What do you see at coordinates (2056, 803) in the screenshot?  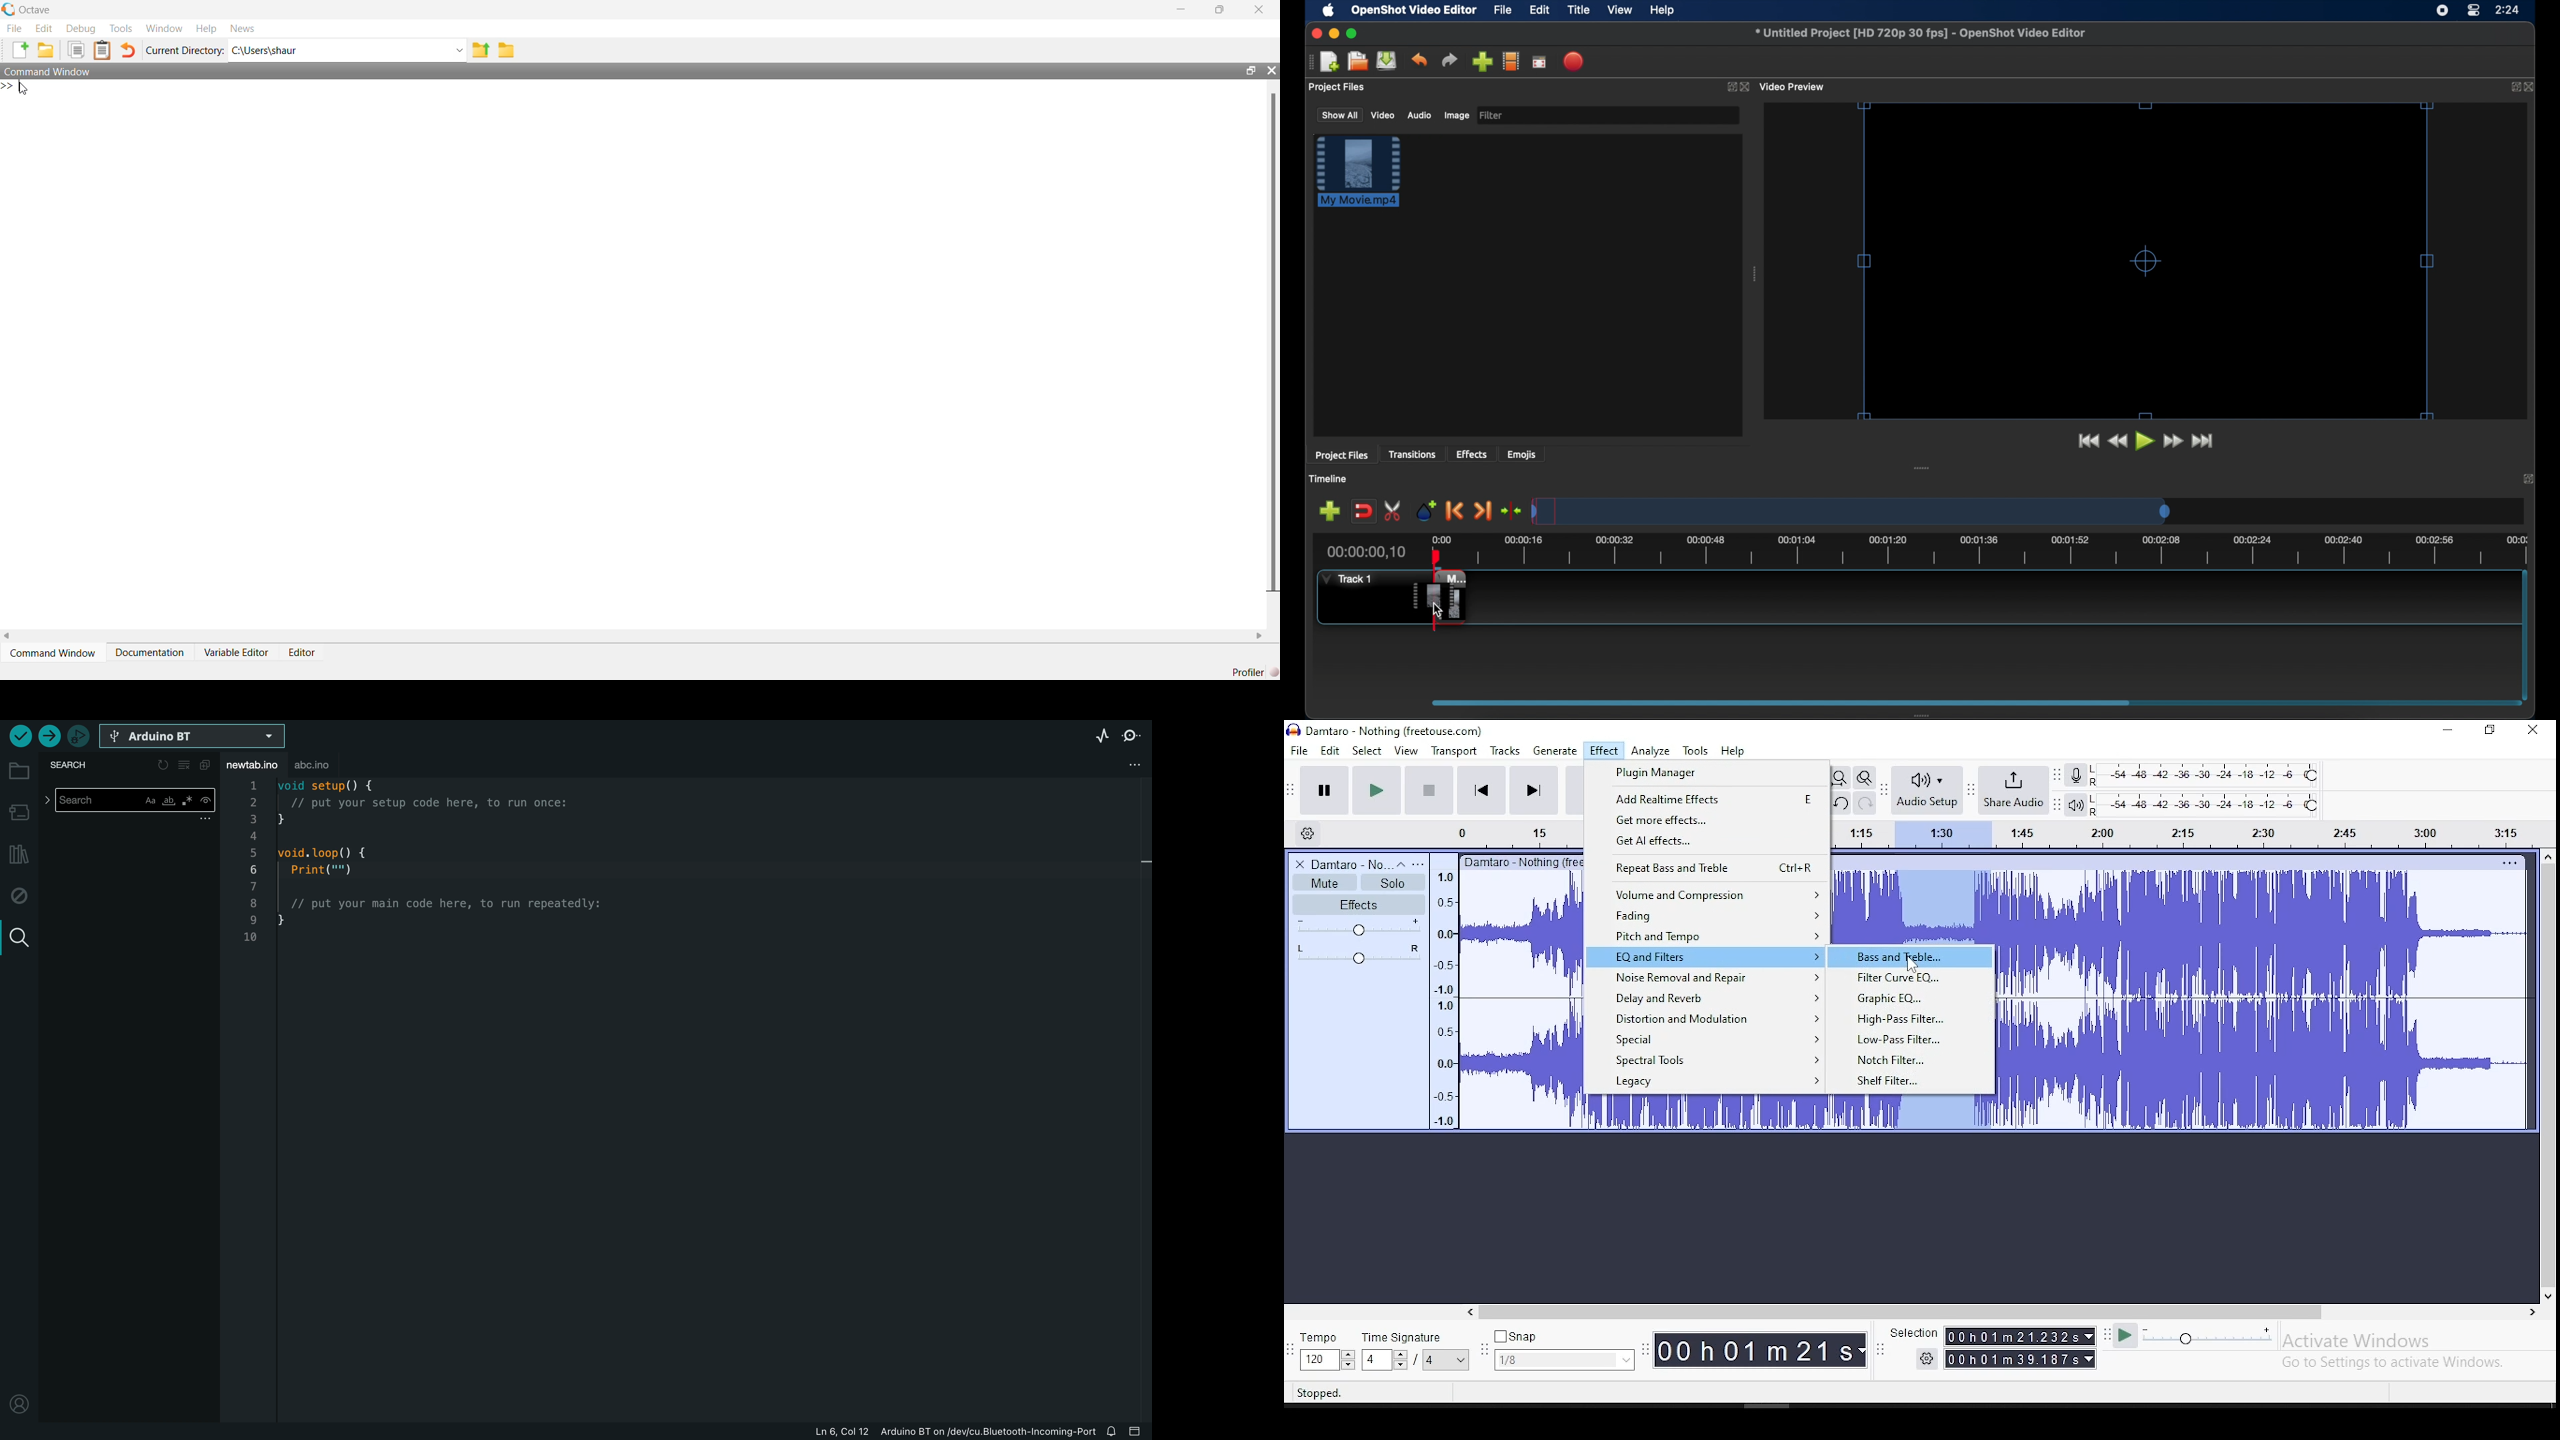 I see `` at bounding box center [2056, 803].